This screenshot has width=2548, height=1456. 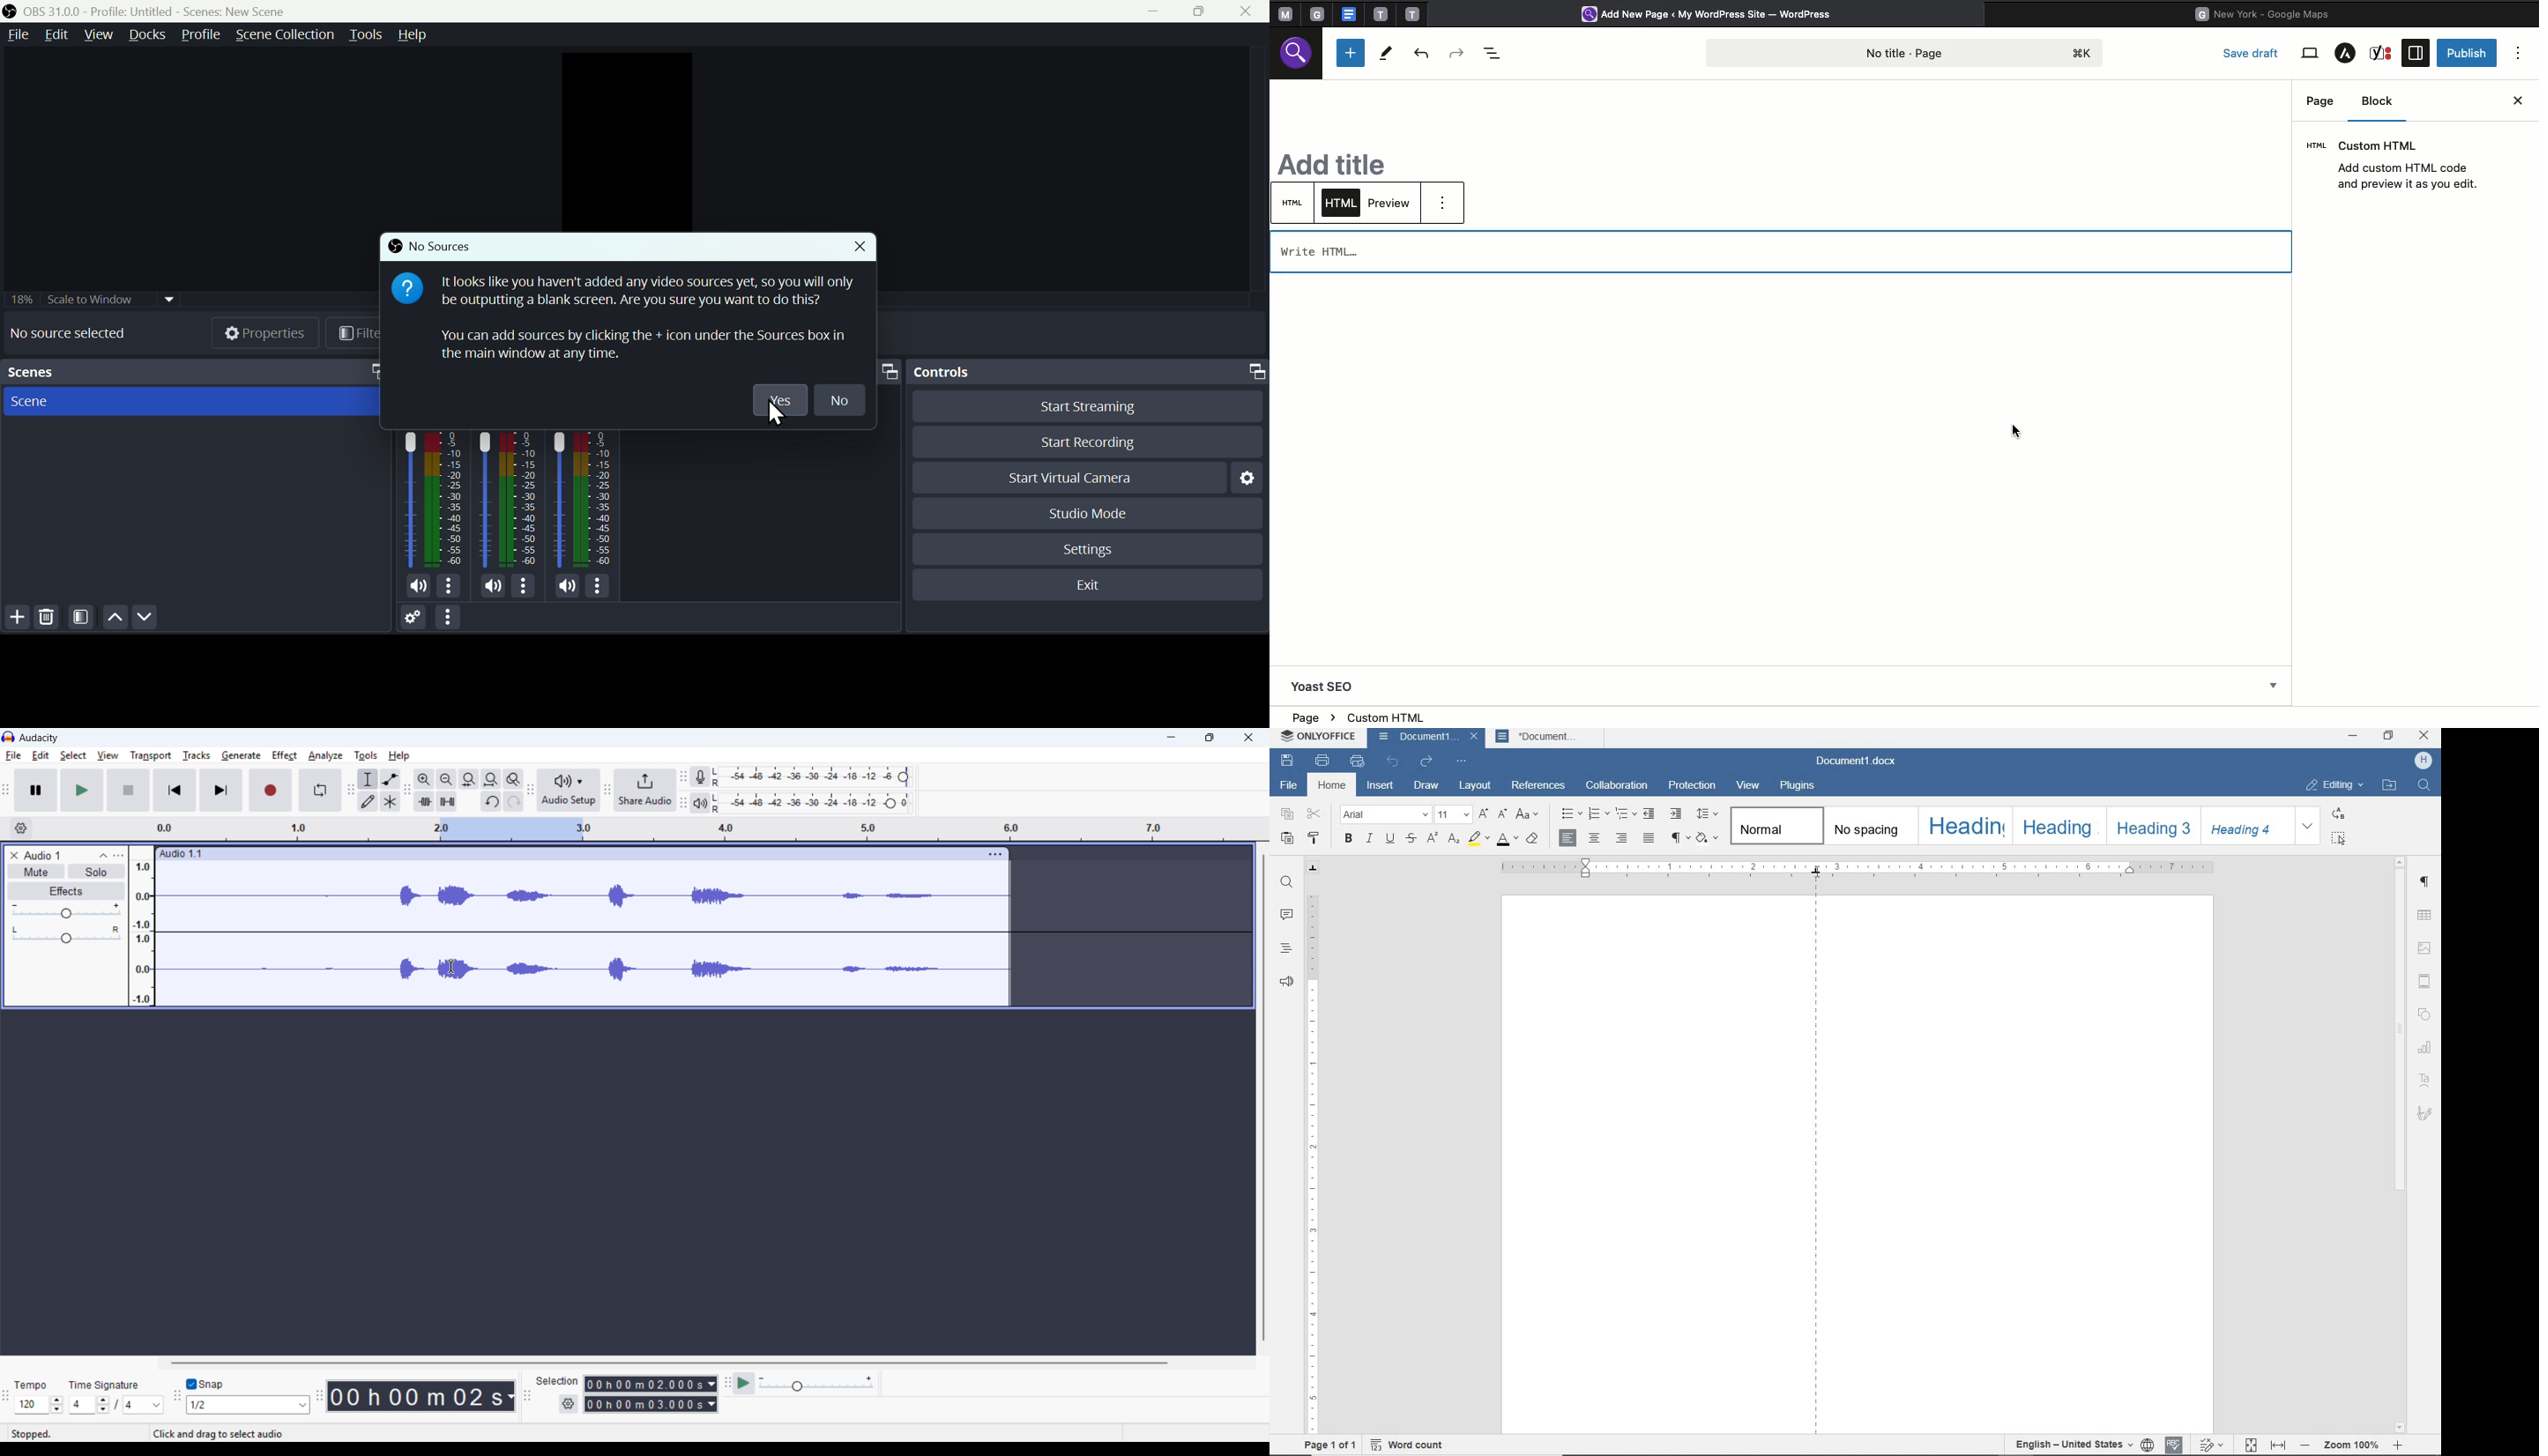 What do you see at coordinates (2320, 100) in the screenshot?
I see `Page` at bounding box center [2320, 100].